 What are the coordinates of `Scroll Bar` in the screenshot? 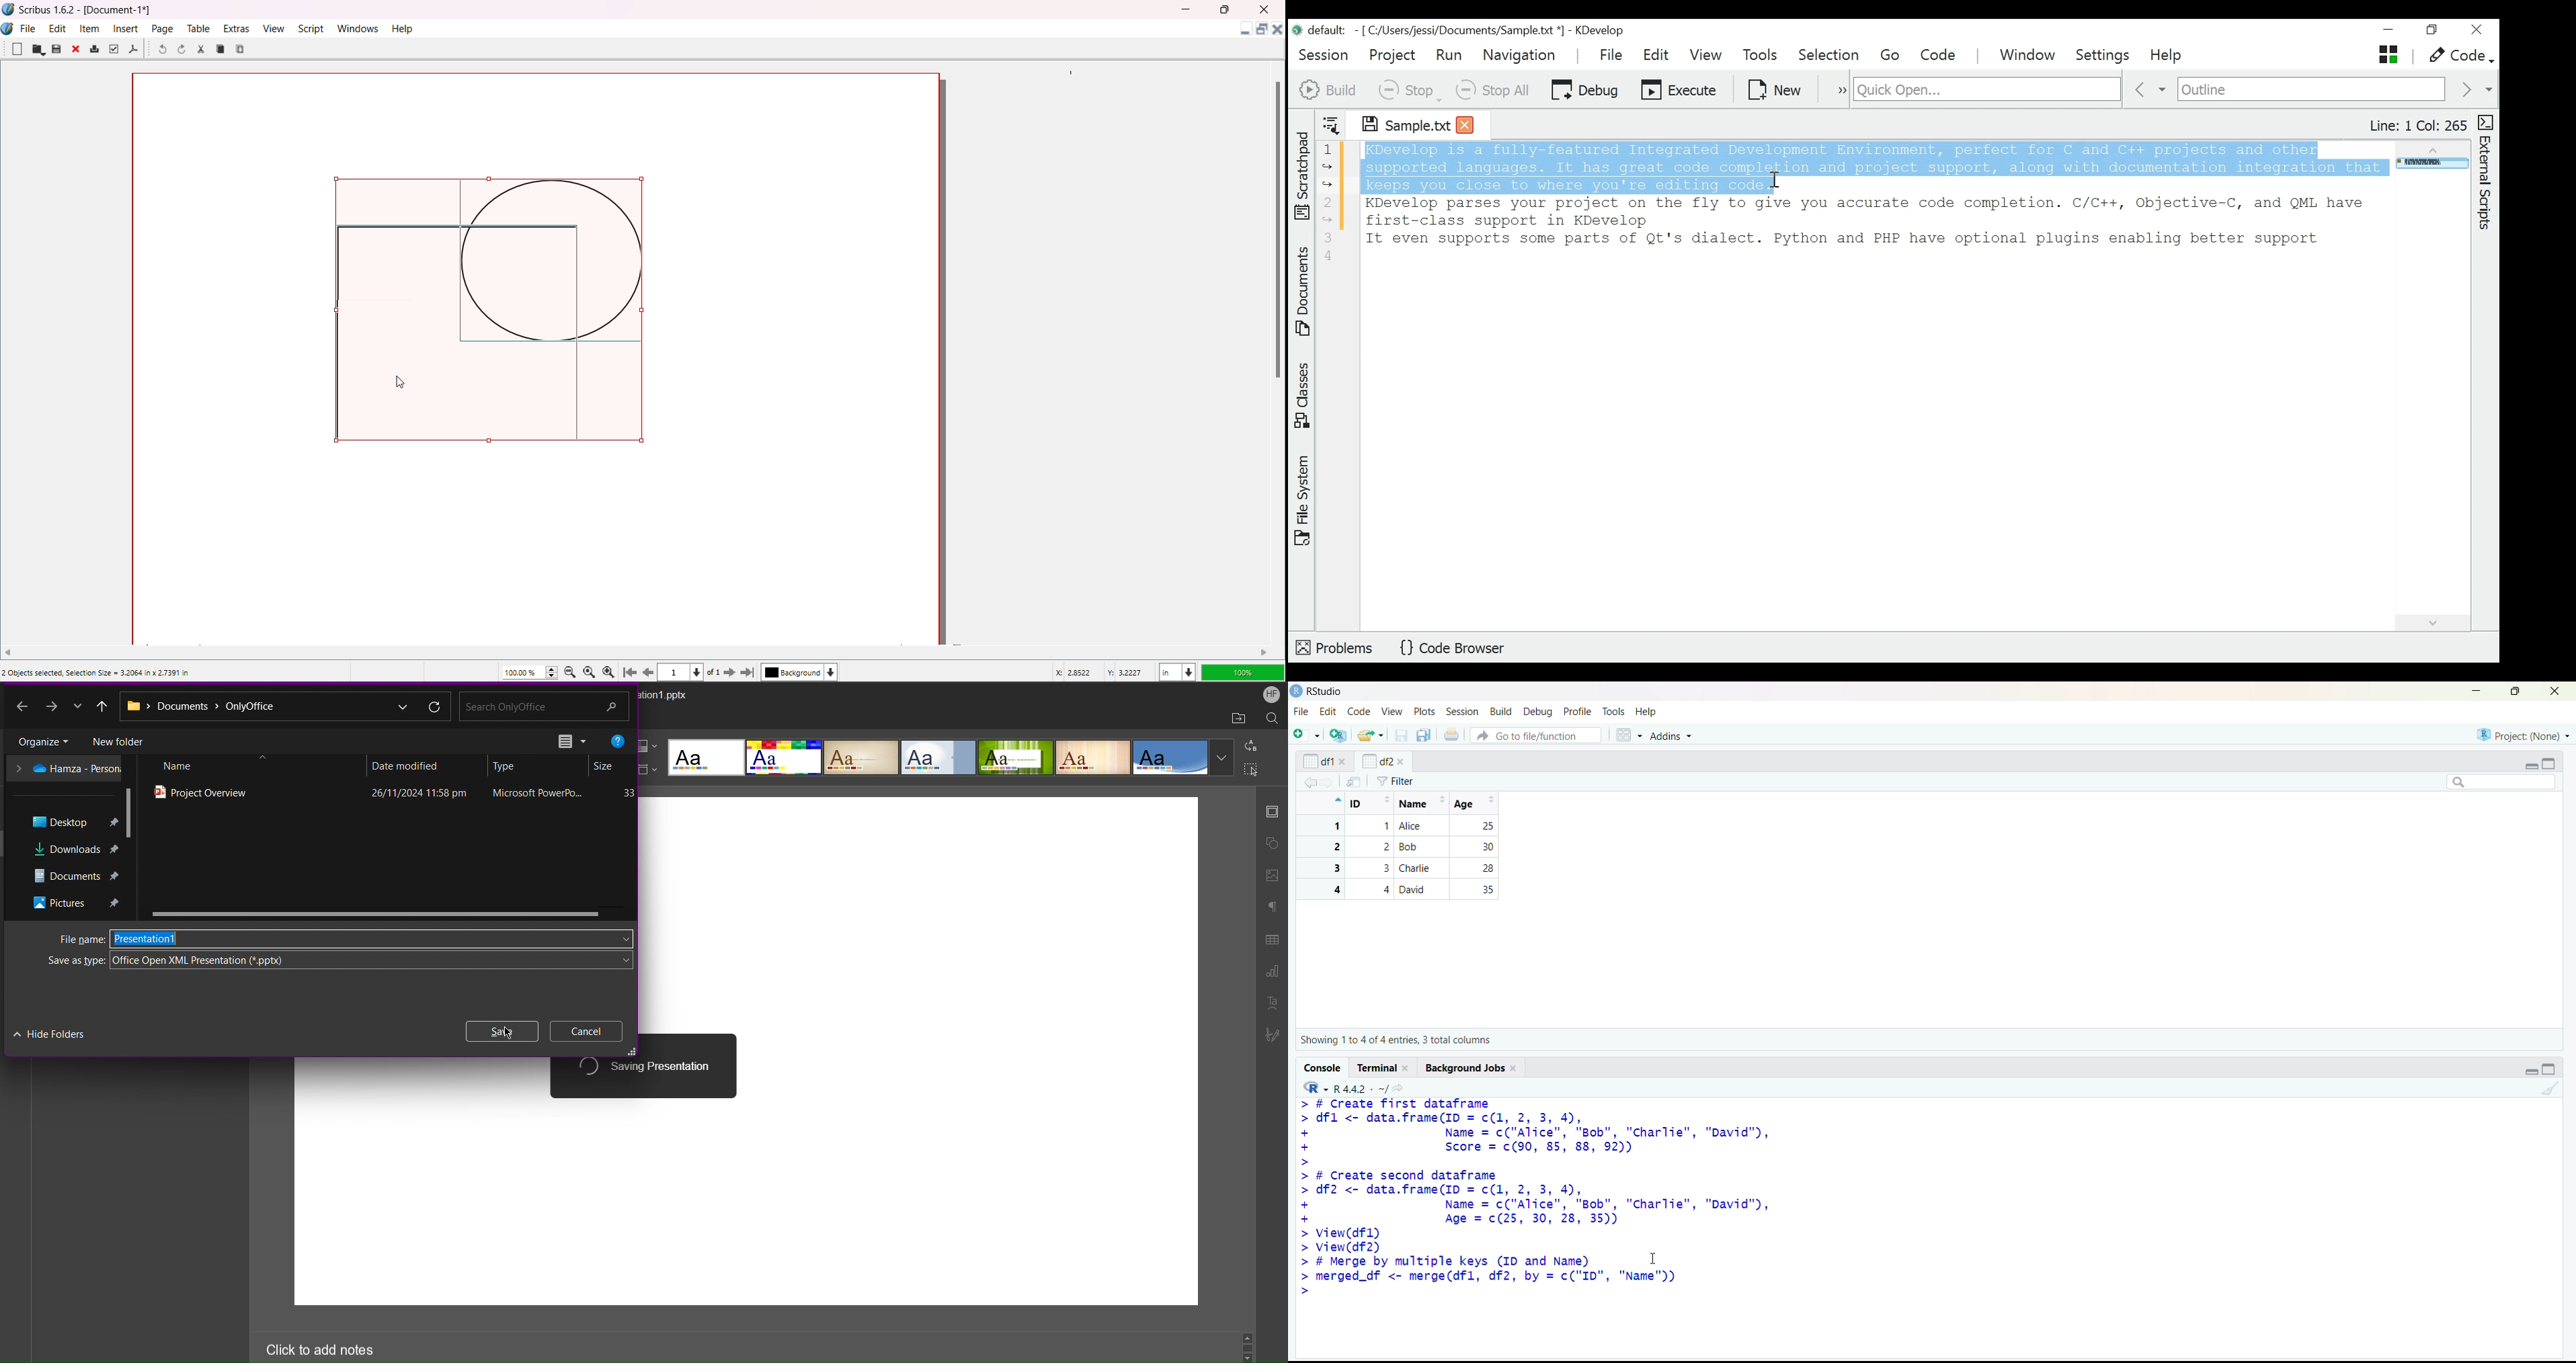 It's located at (1275, 228).